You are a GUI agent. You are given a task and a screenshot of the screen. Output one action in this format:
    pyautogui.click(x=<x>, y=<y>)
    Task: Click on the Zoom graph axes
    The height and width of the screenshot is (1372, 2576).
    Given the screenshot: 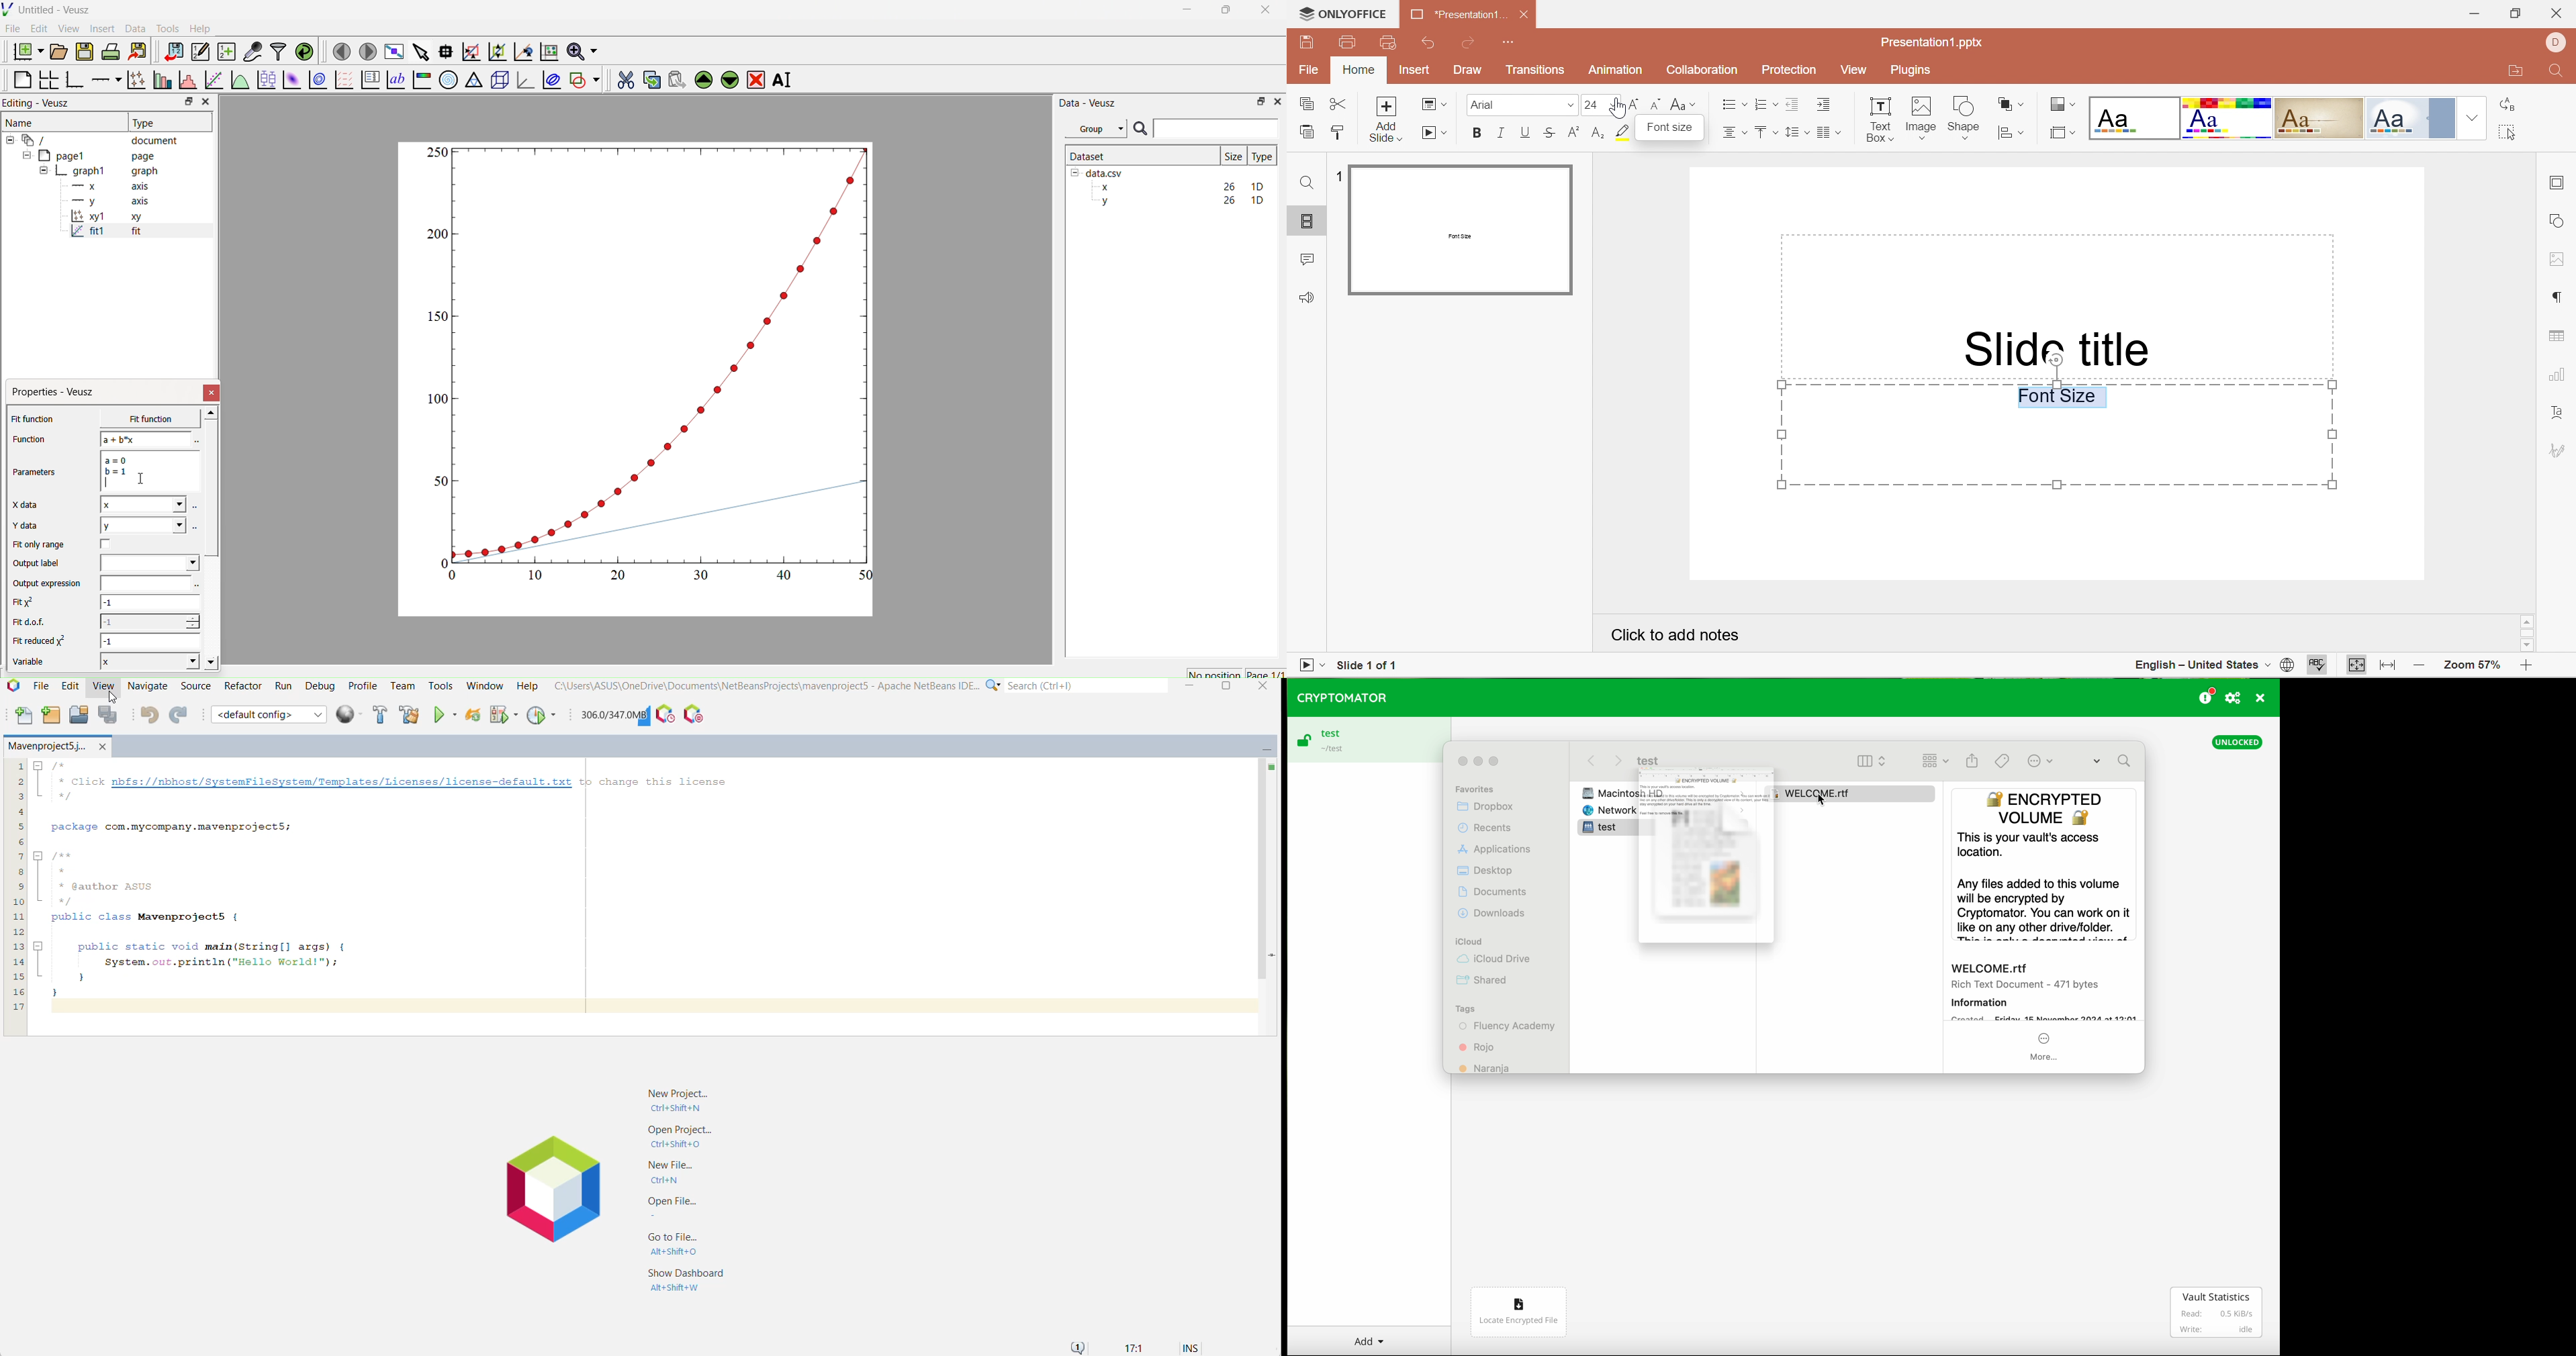 What is the action you would take?
    pyautogui.click(x=470, y=52)
    